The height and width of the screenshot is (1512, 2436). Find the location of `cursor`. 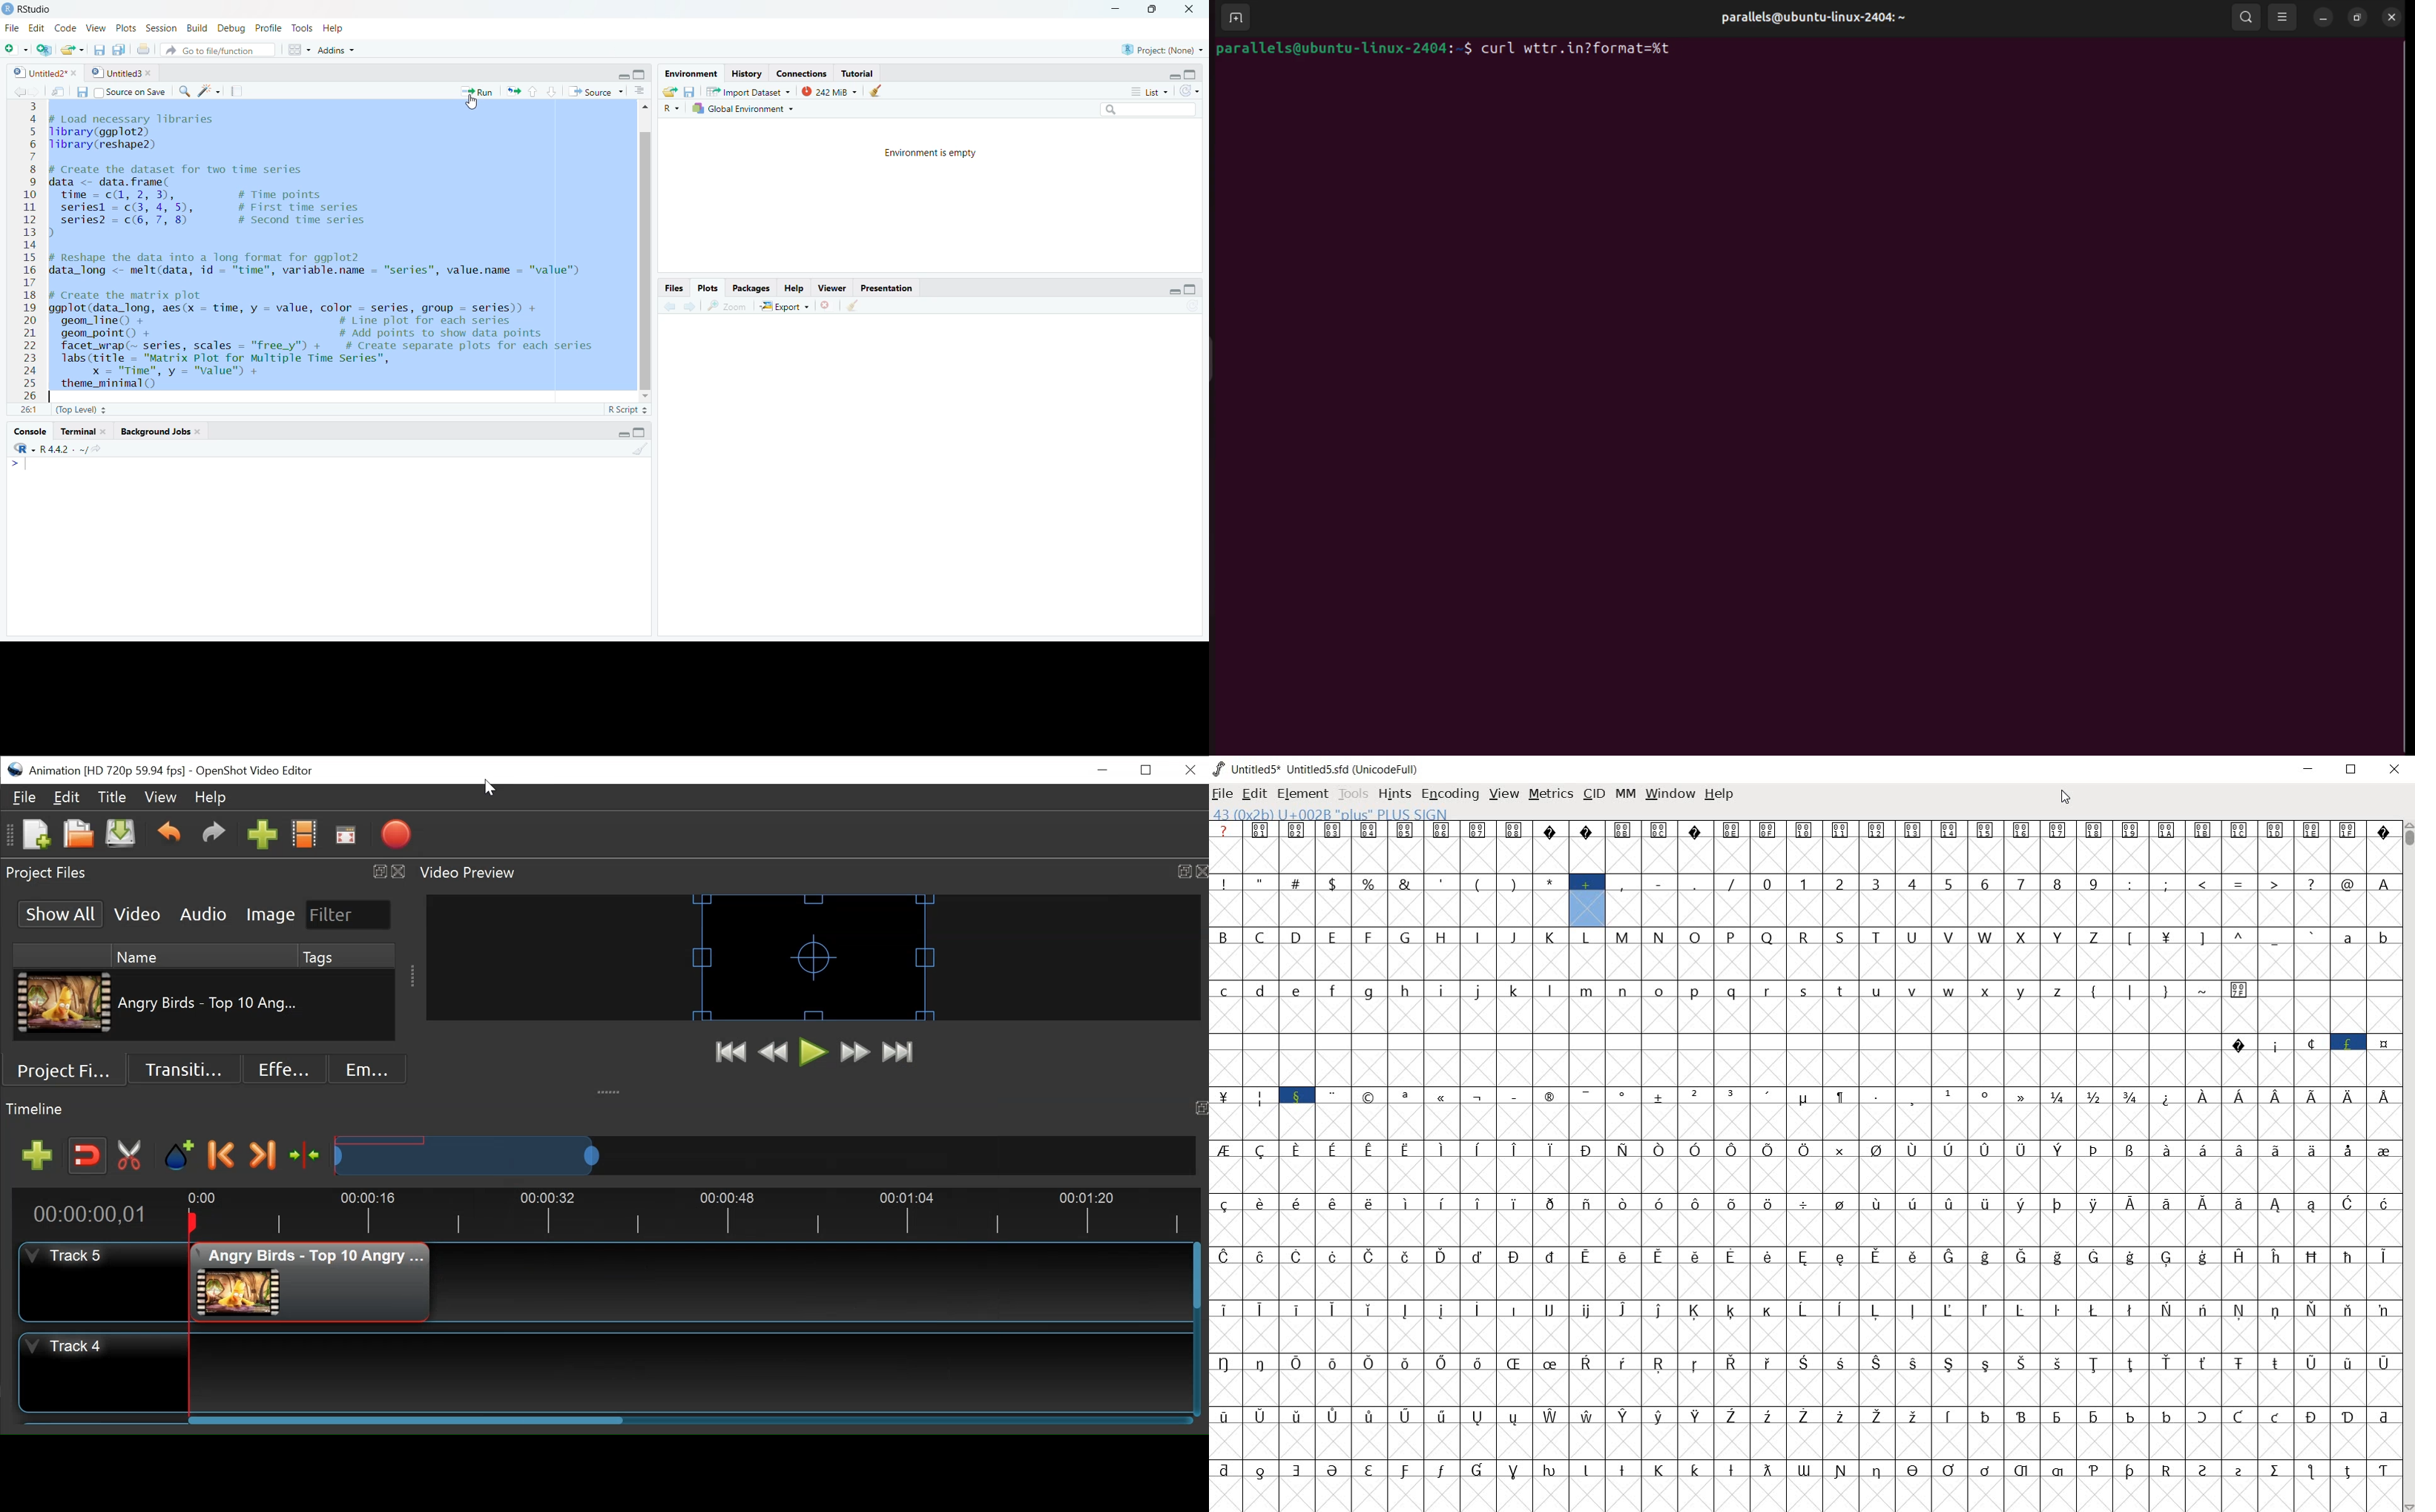

cursor is located at coordinates (1725, 403).